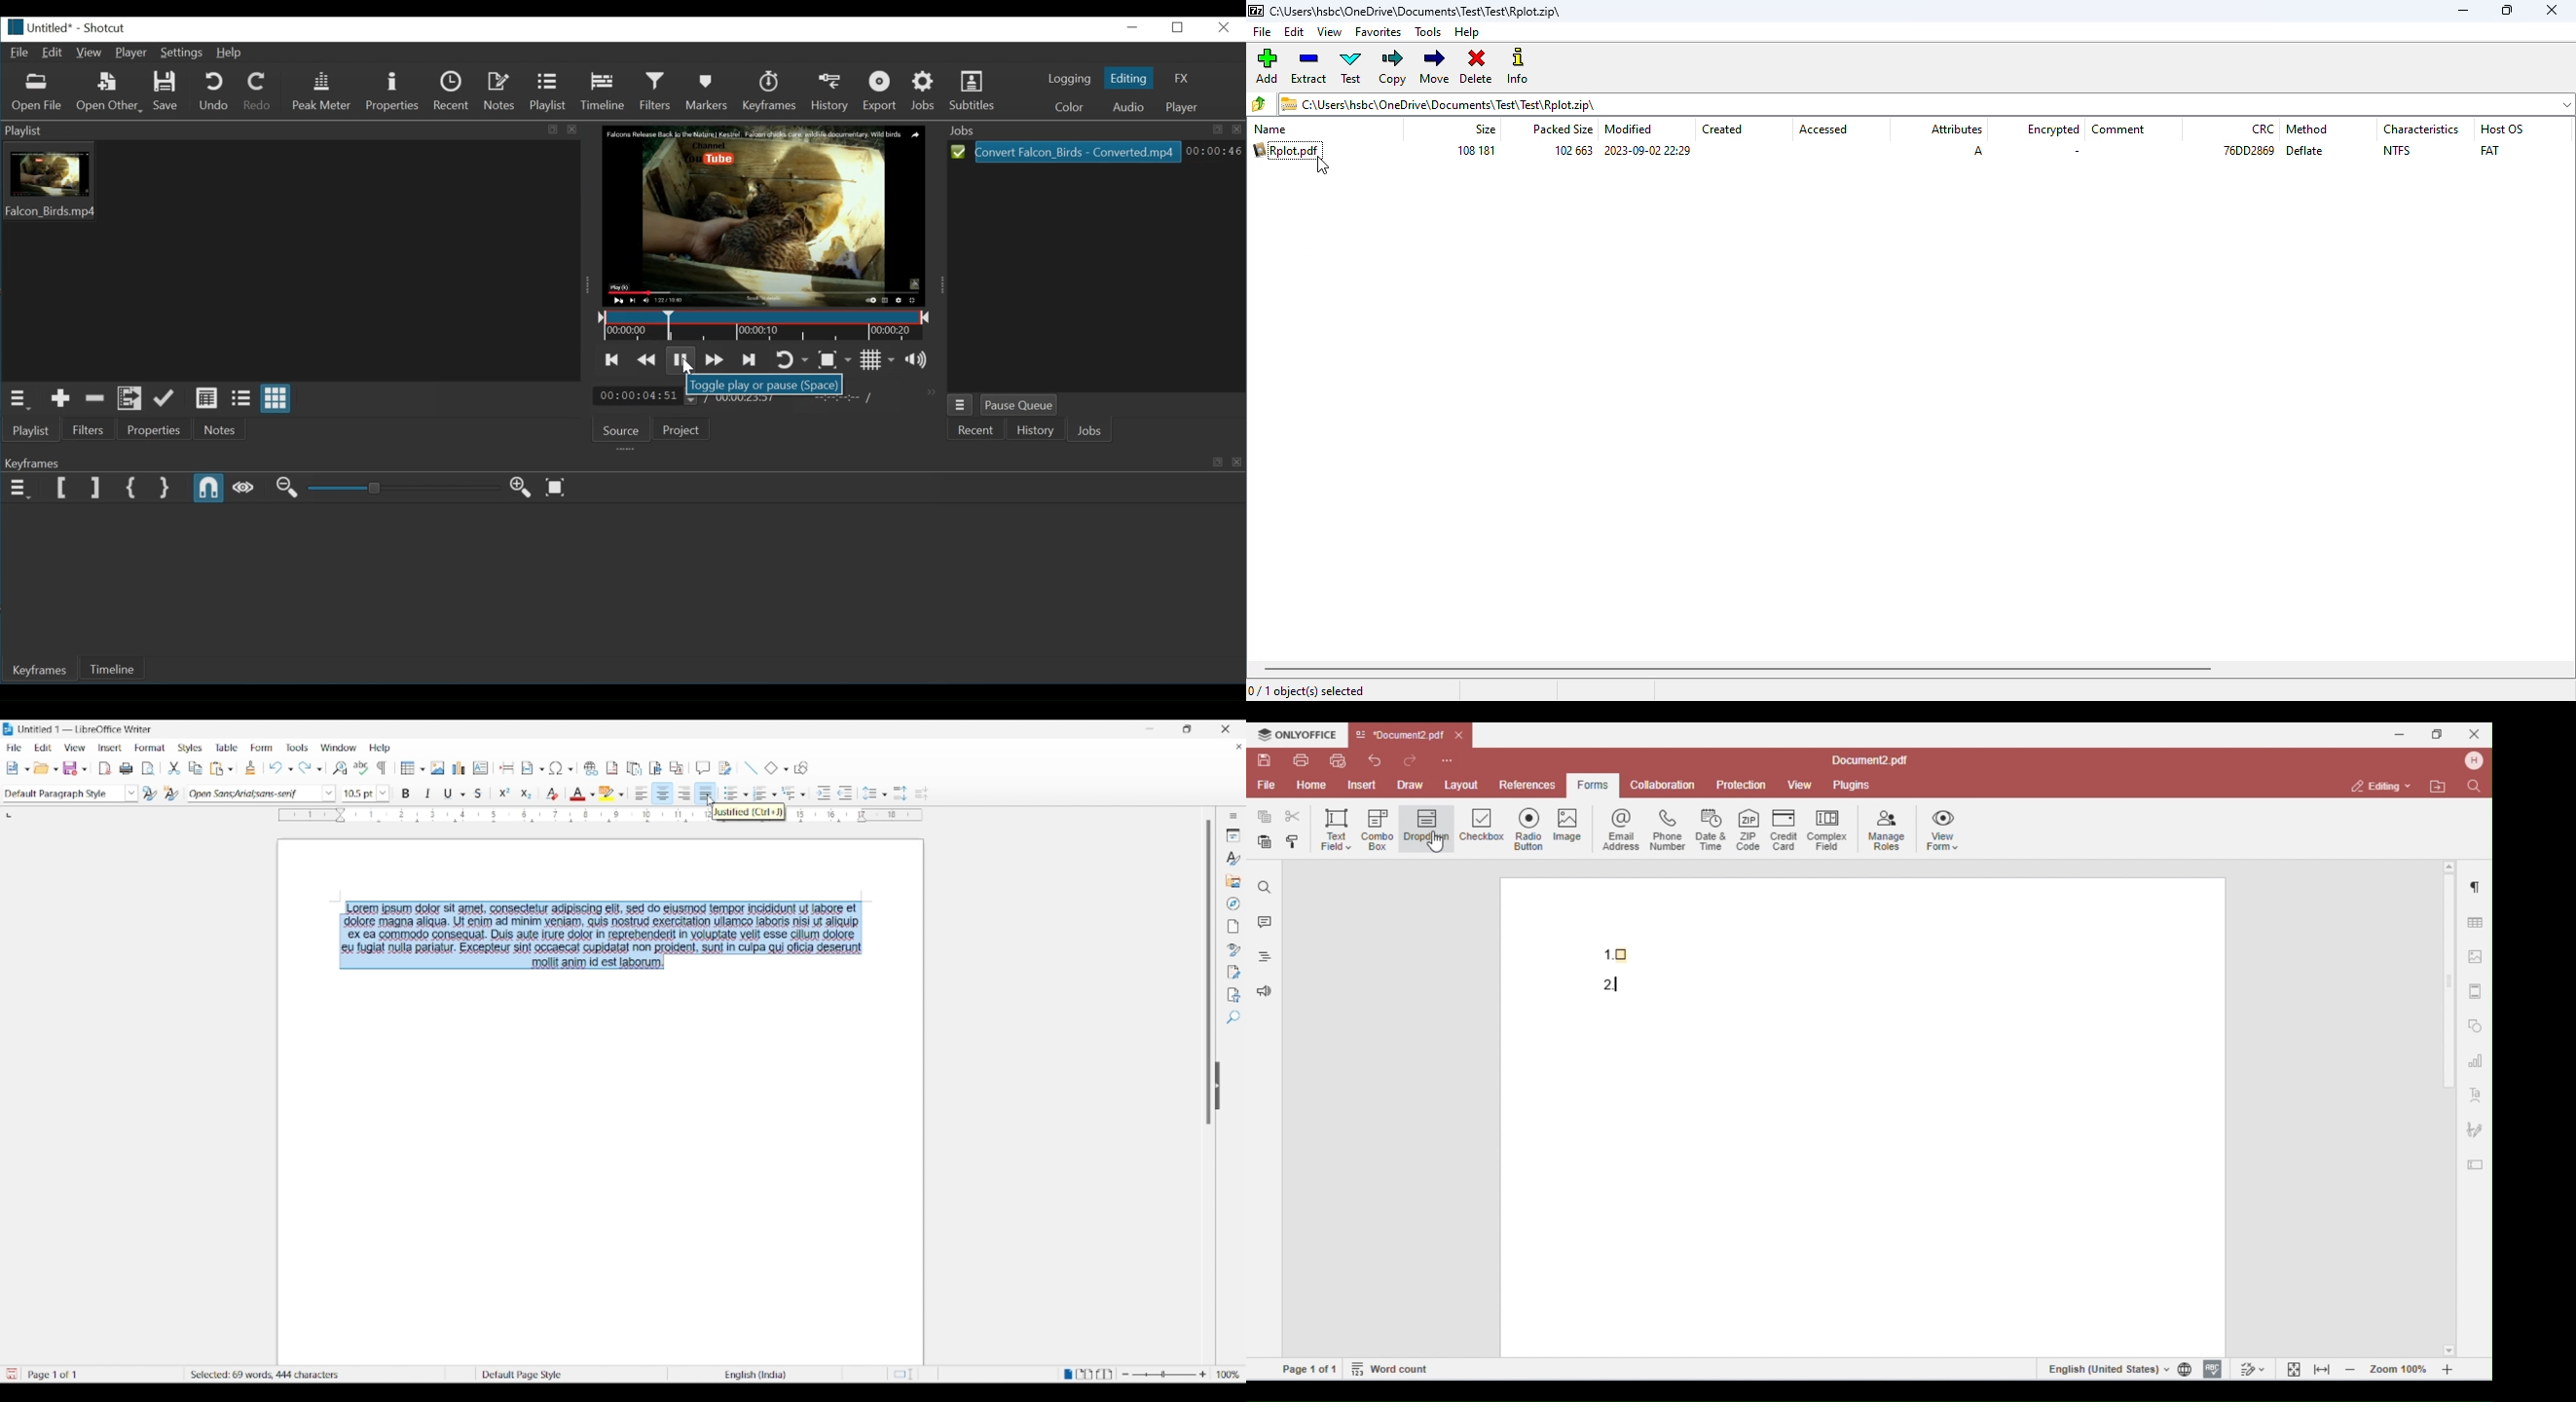 The width and height of the screenshot is (2576, 1428). I want to click on History, so click(1035, 431).